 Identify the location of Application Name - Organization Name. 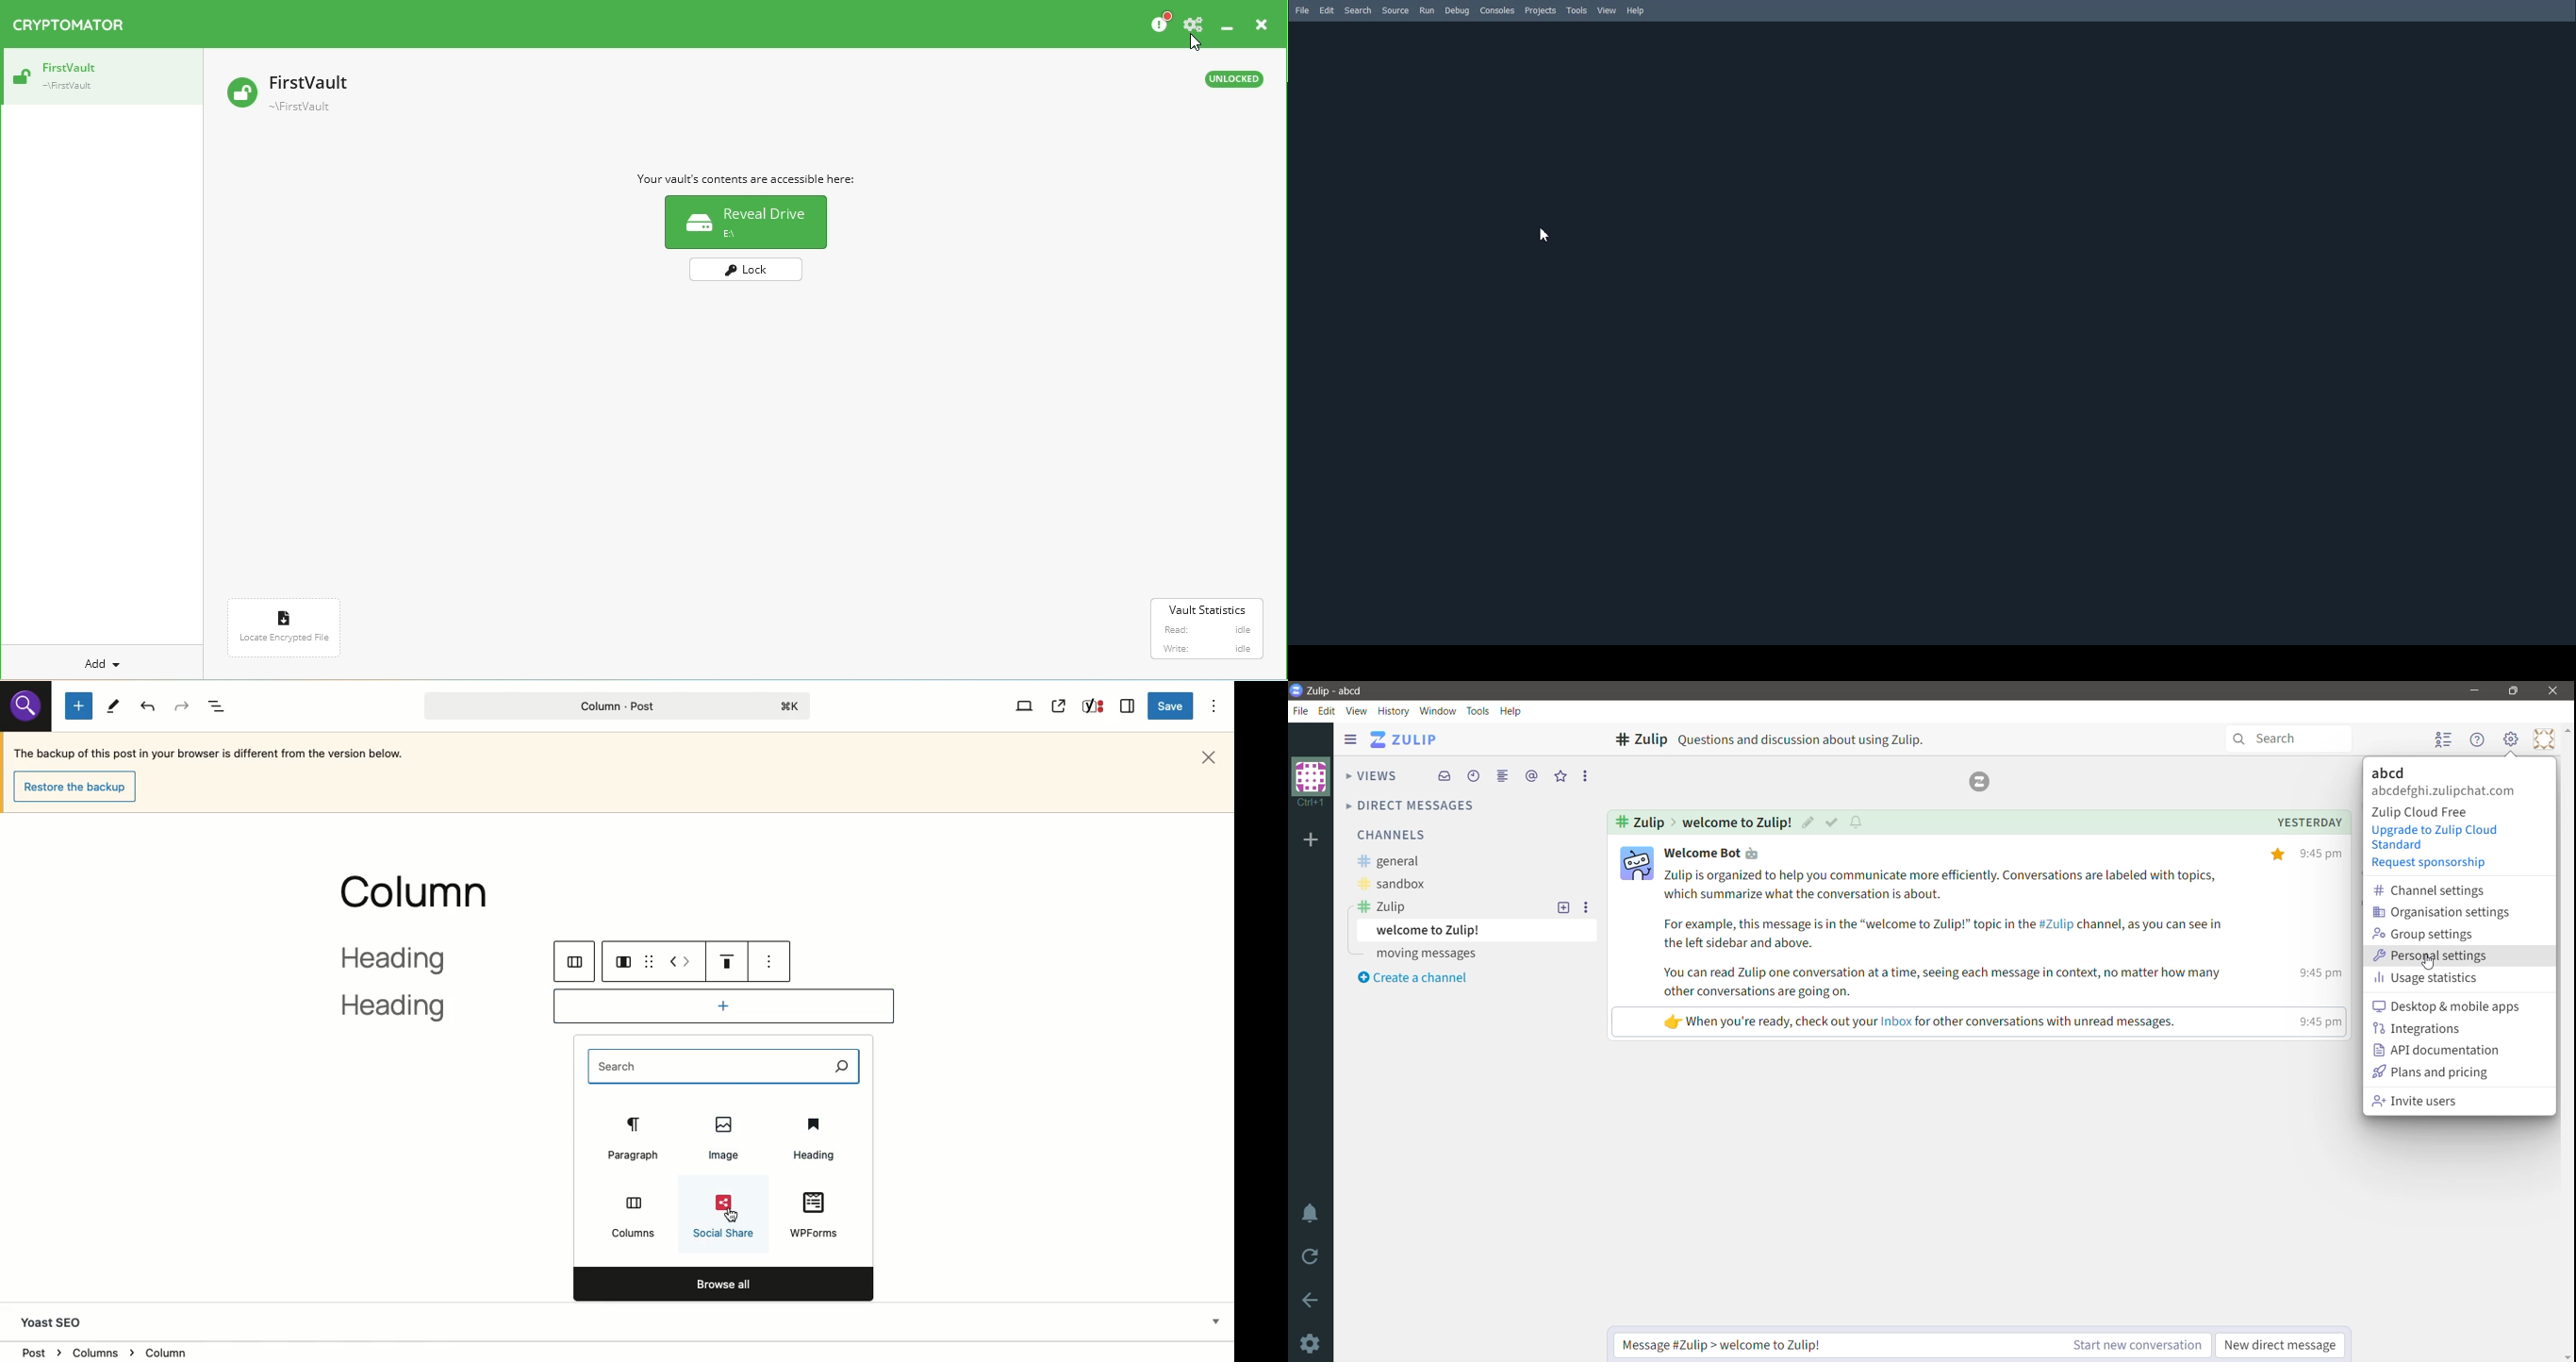
(1340, 691).